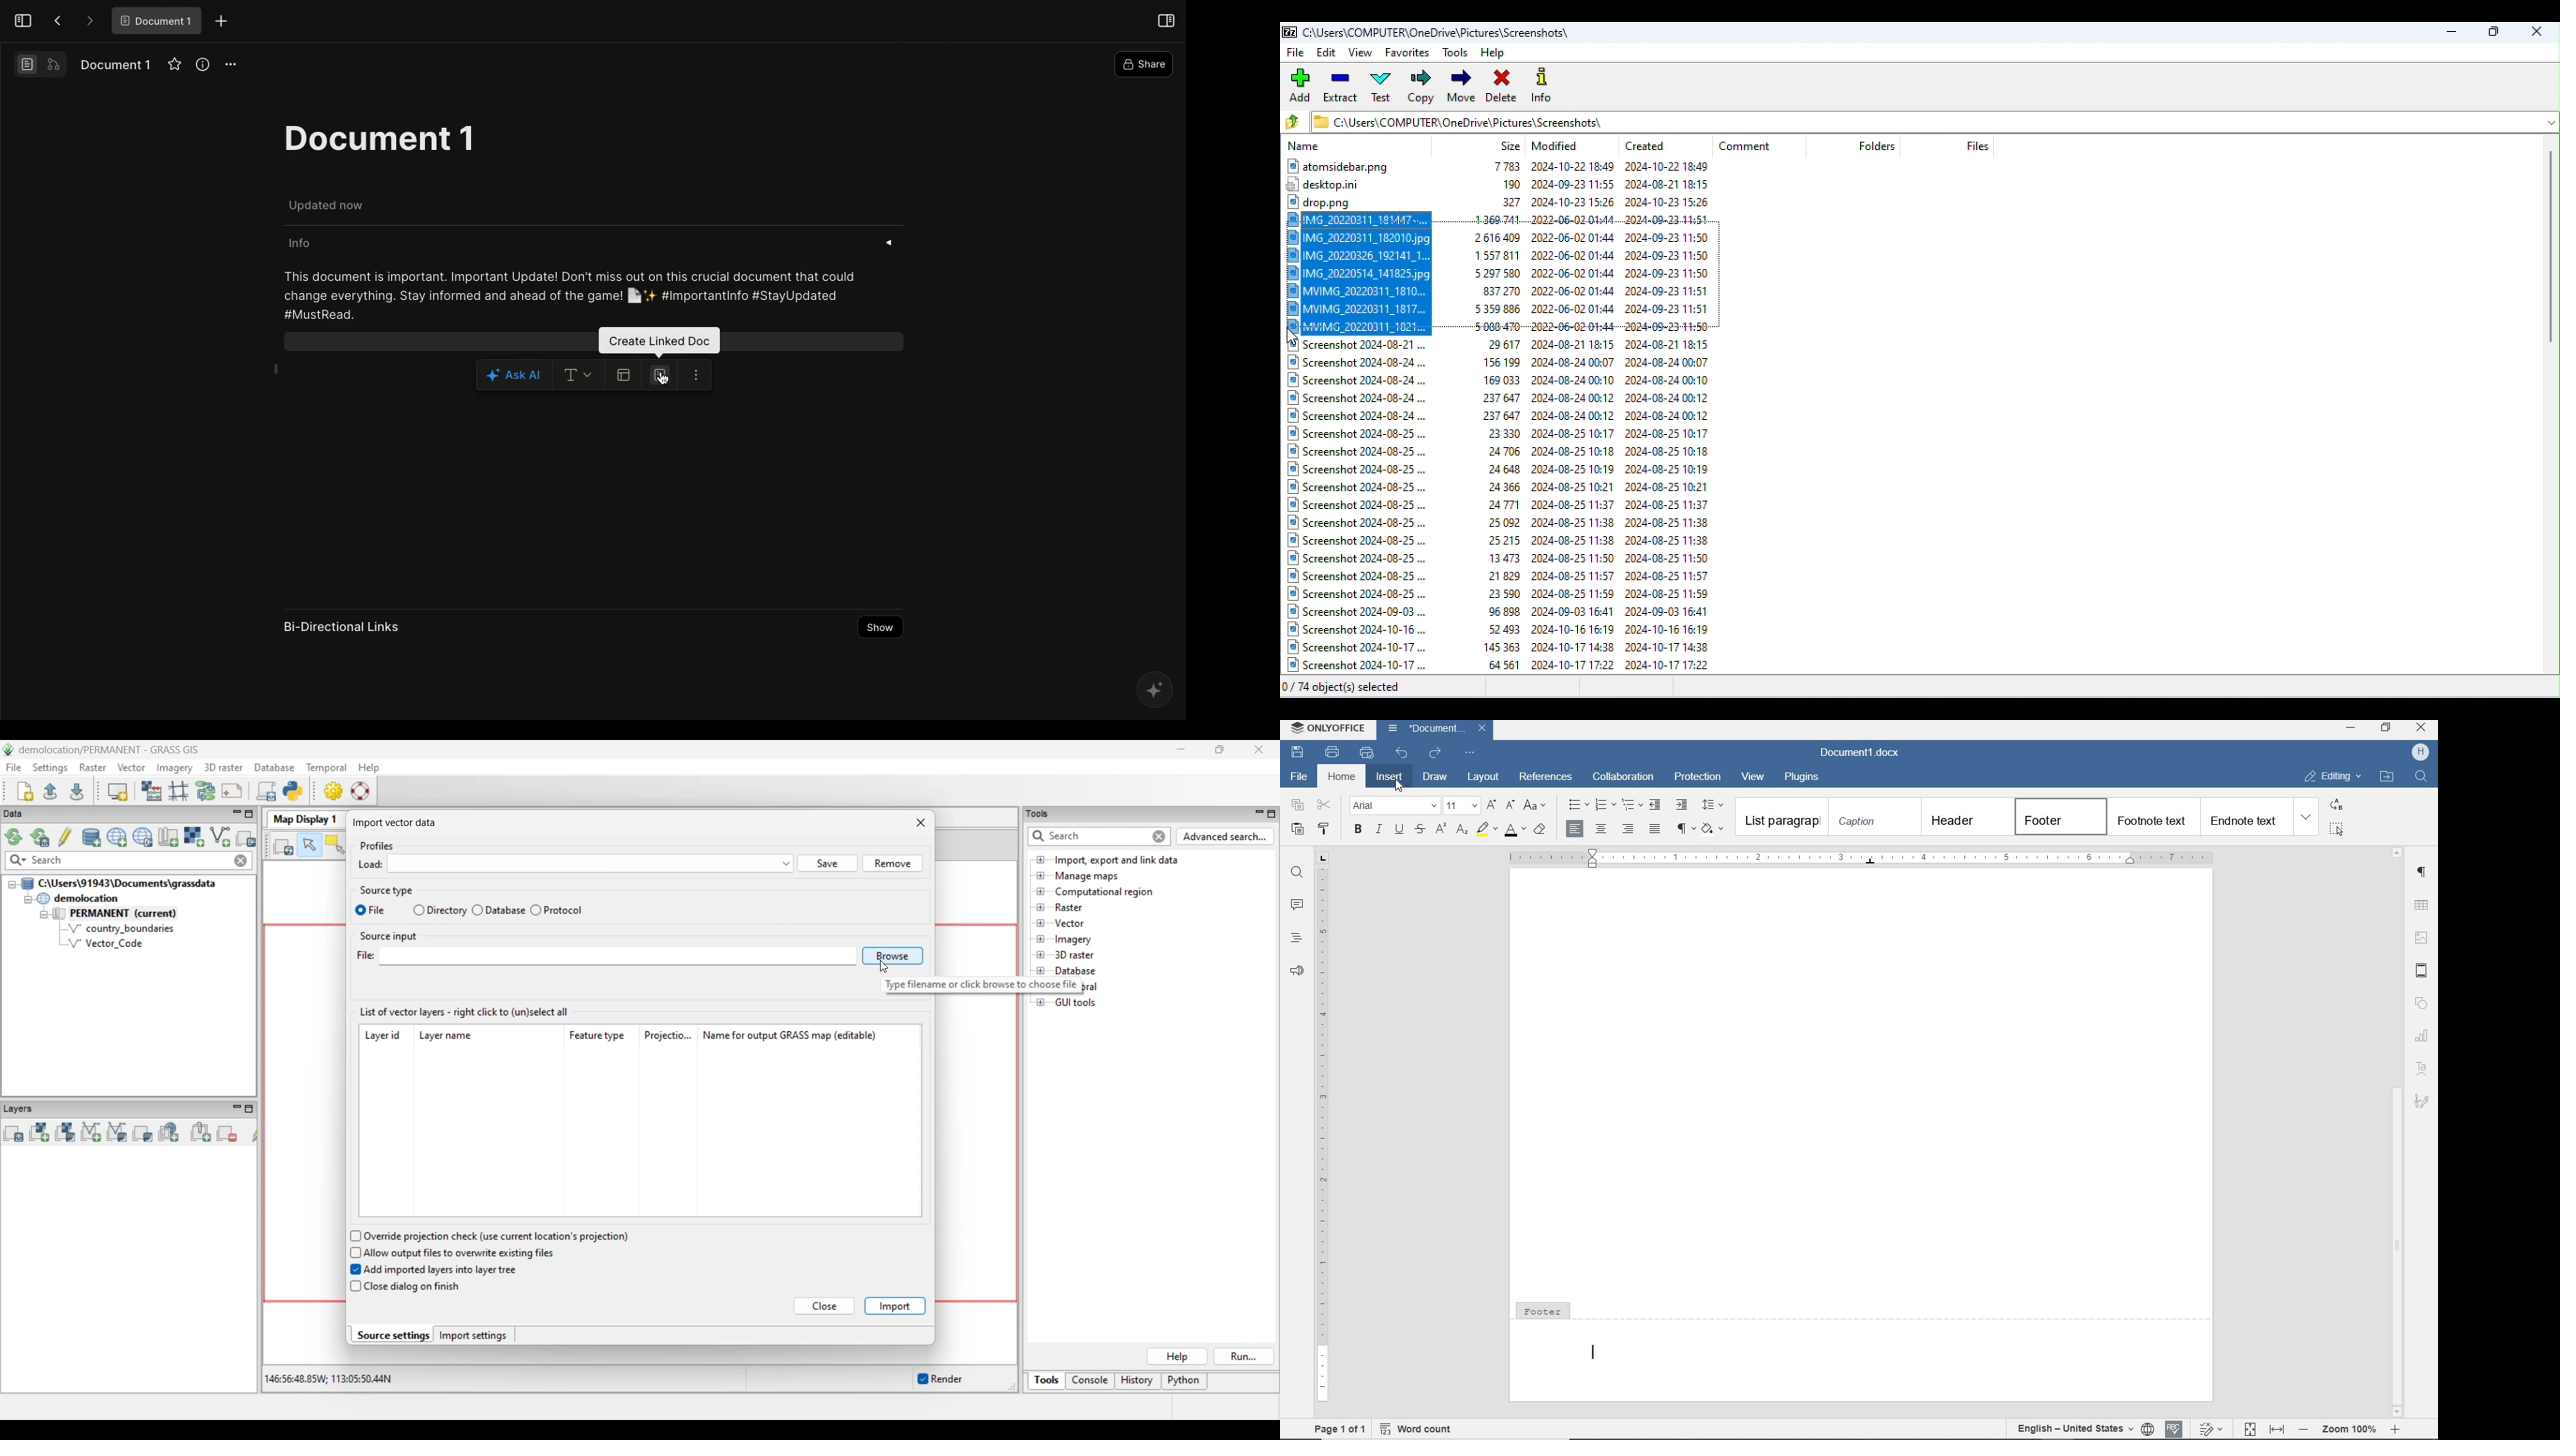 This screenshot has height=1456, width=2576. What do you see at coordinates (1783, 817) in the screenshot?
I see `List paragraph` at bounding box center [1783, 817].